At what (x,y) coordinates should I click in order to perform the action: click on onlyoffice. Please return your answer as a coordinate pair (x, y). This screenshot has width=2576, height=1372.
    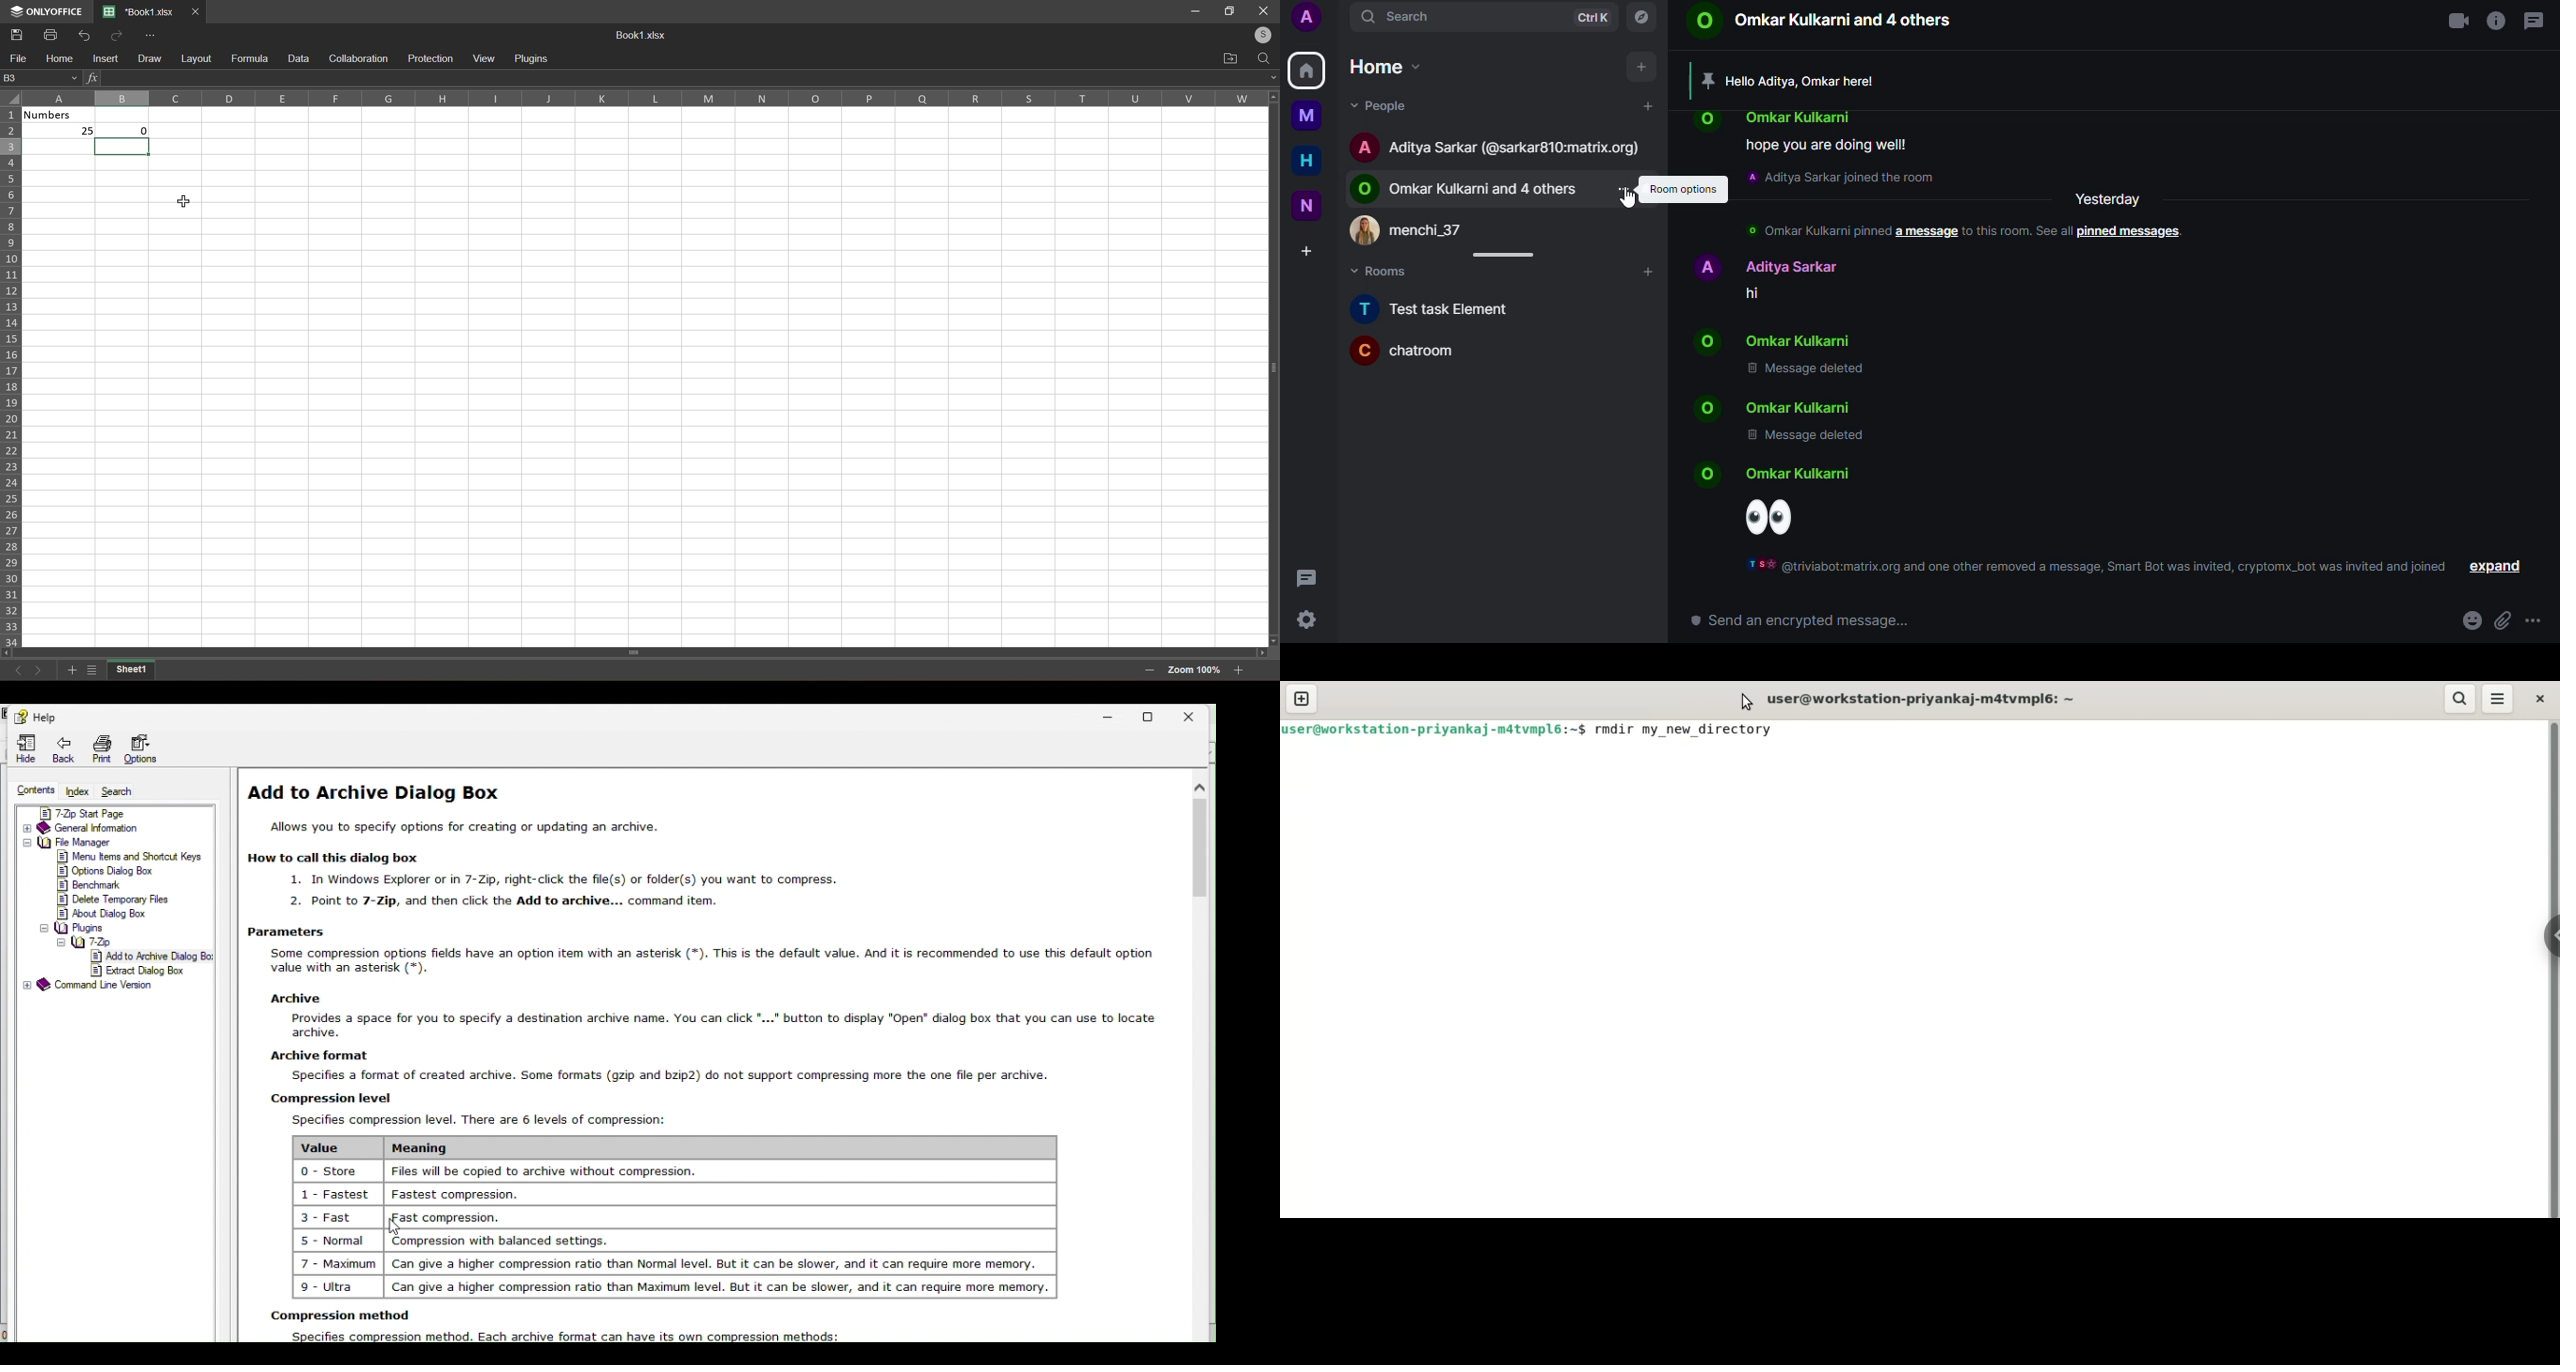
    Looking at the image, I should click on (48, 8).